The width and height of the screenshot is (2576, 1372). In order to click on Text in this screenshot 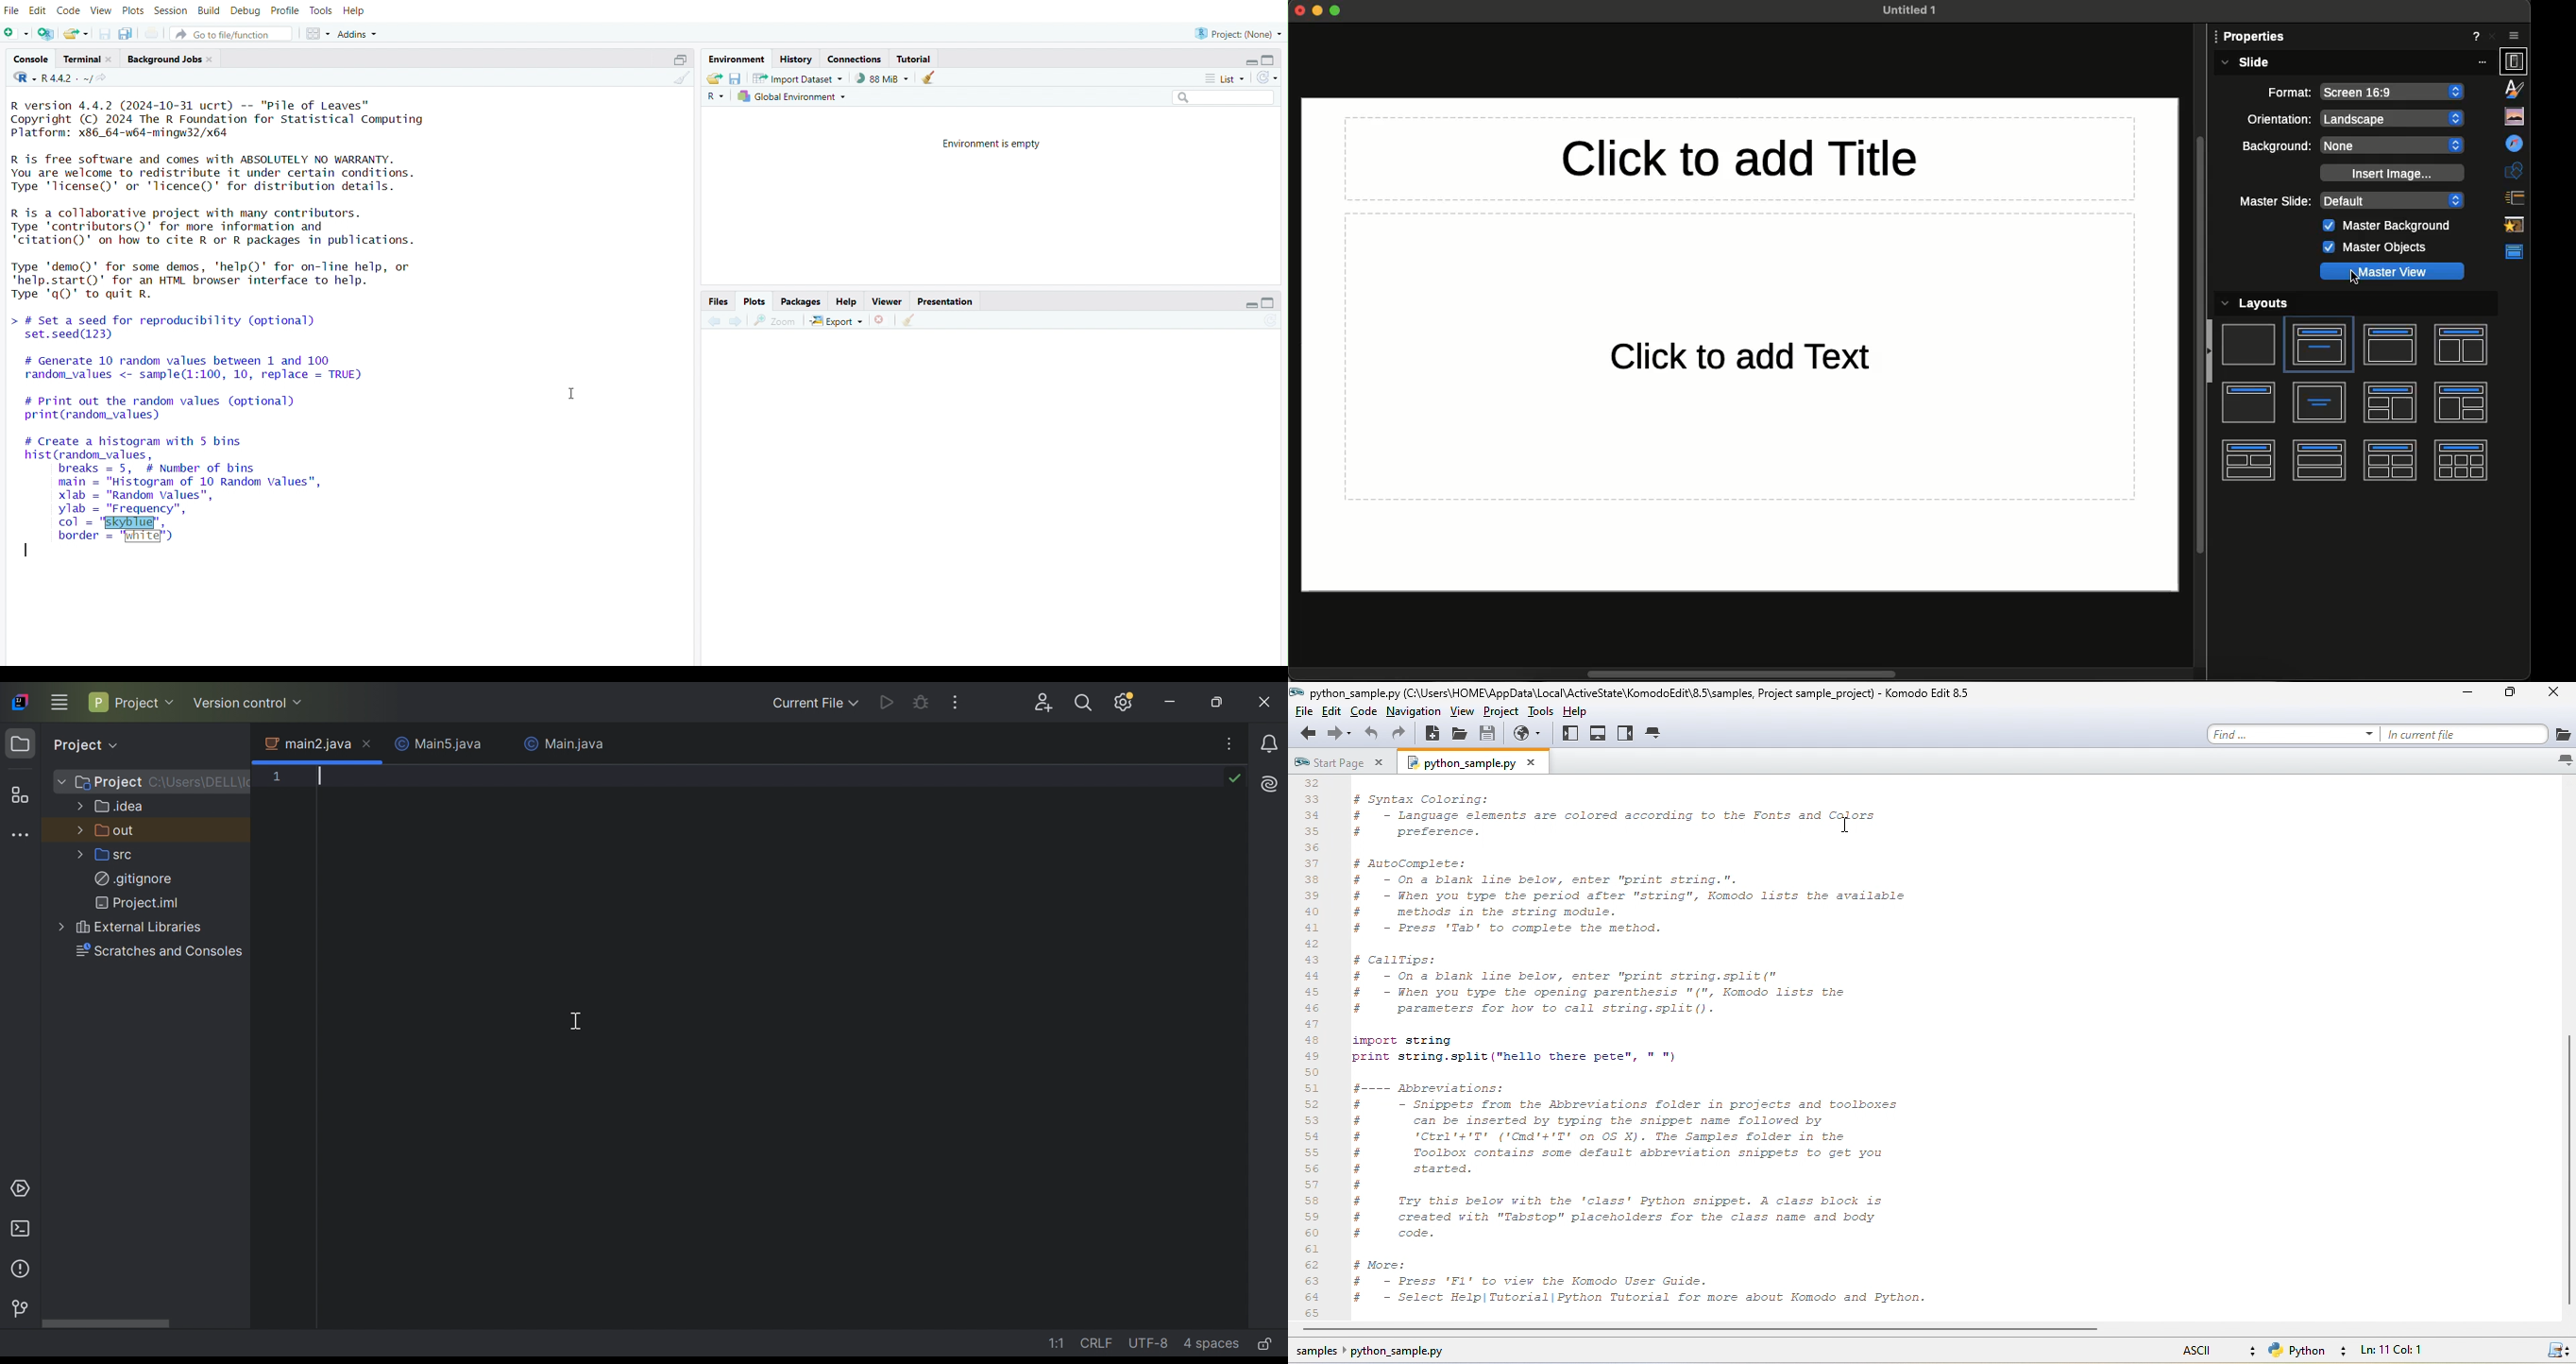, I will do `click(2320, 402)`.